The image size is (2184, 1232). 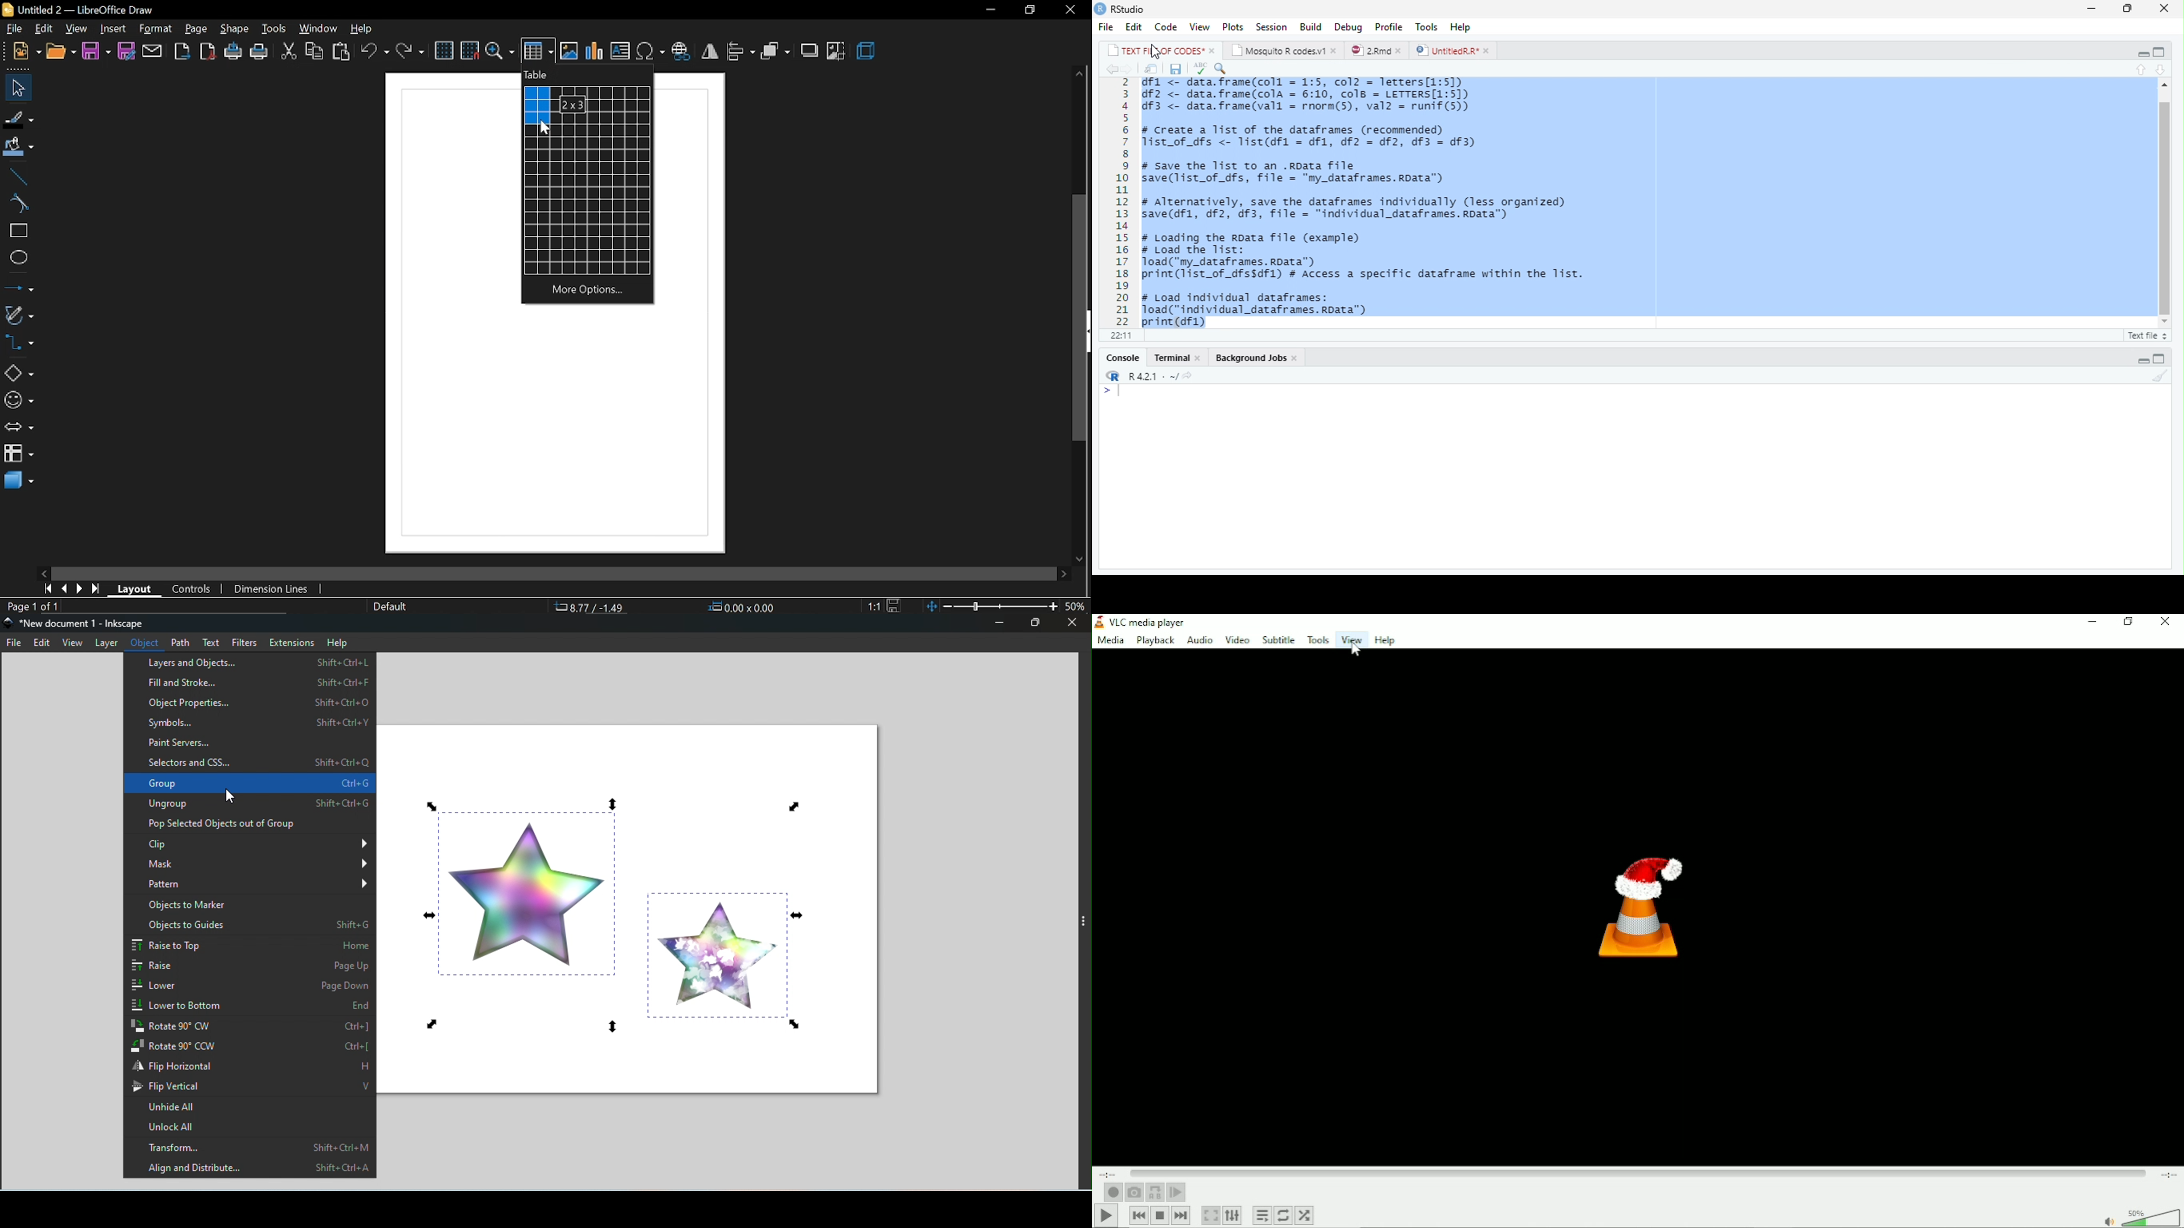 What do you see at coordinates (1078, 605) in the screenshot?
I see `50%` at bounding box center [1078, 605].